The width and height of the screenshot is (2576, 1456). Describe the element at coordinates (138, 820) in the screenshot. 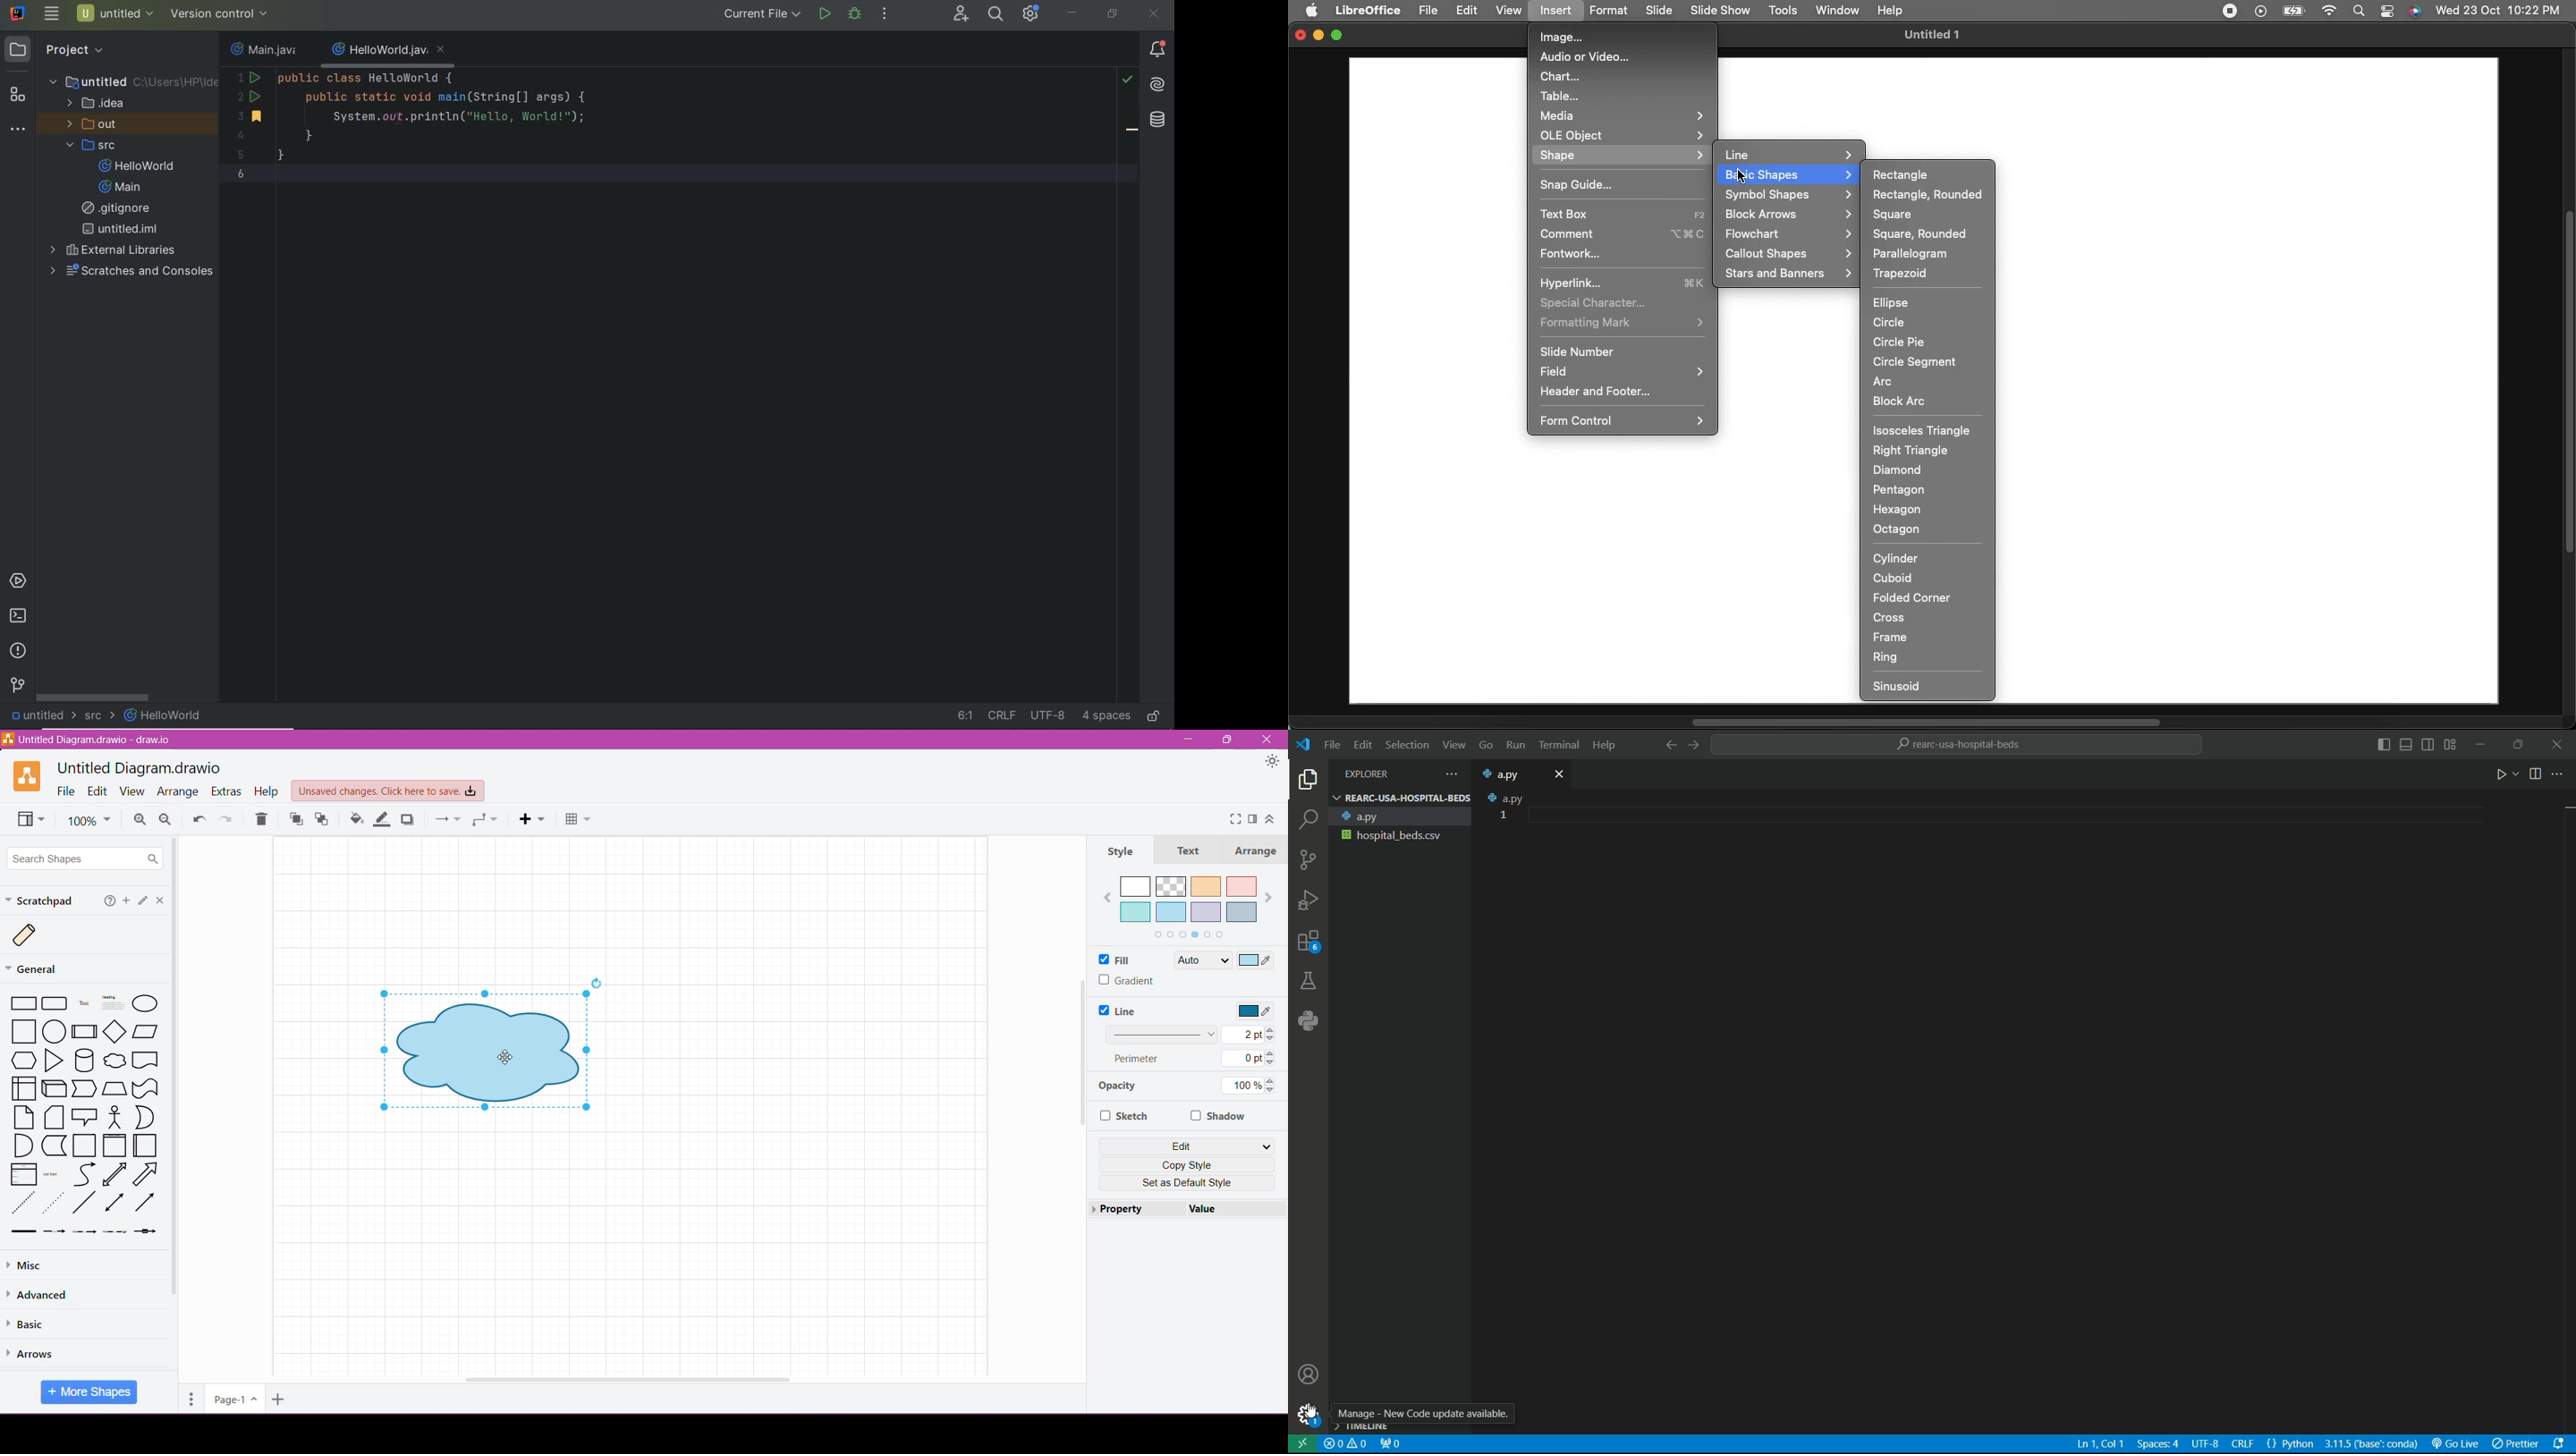

I see `Zoom In` at that location.